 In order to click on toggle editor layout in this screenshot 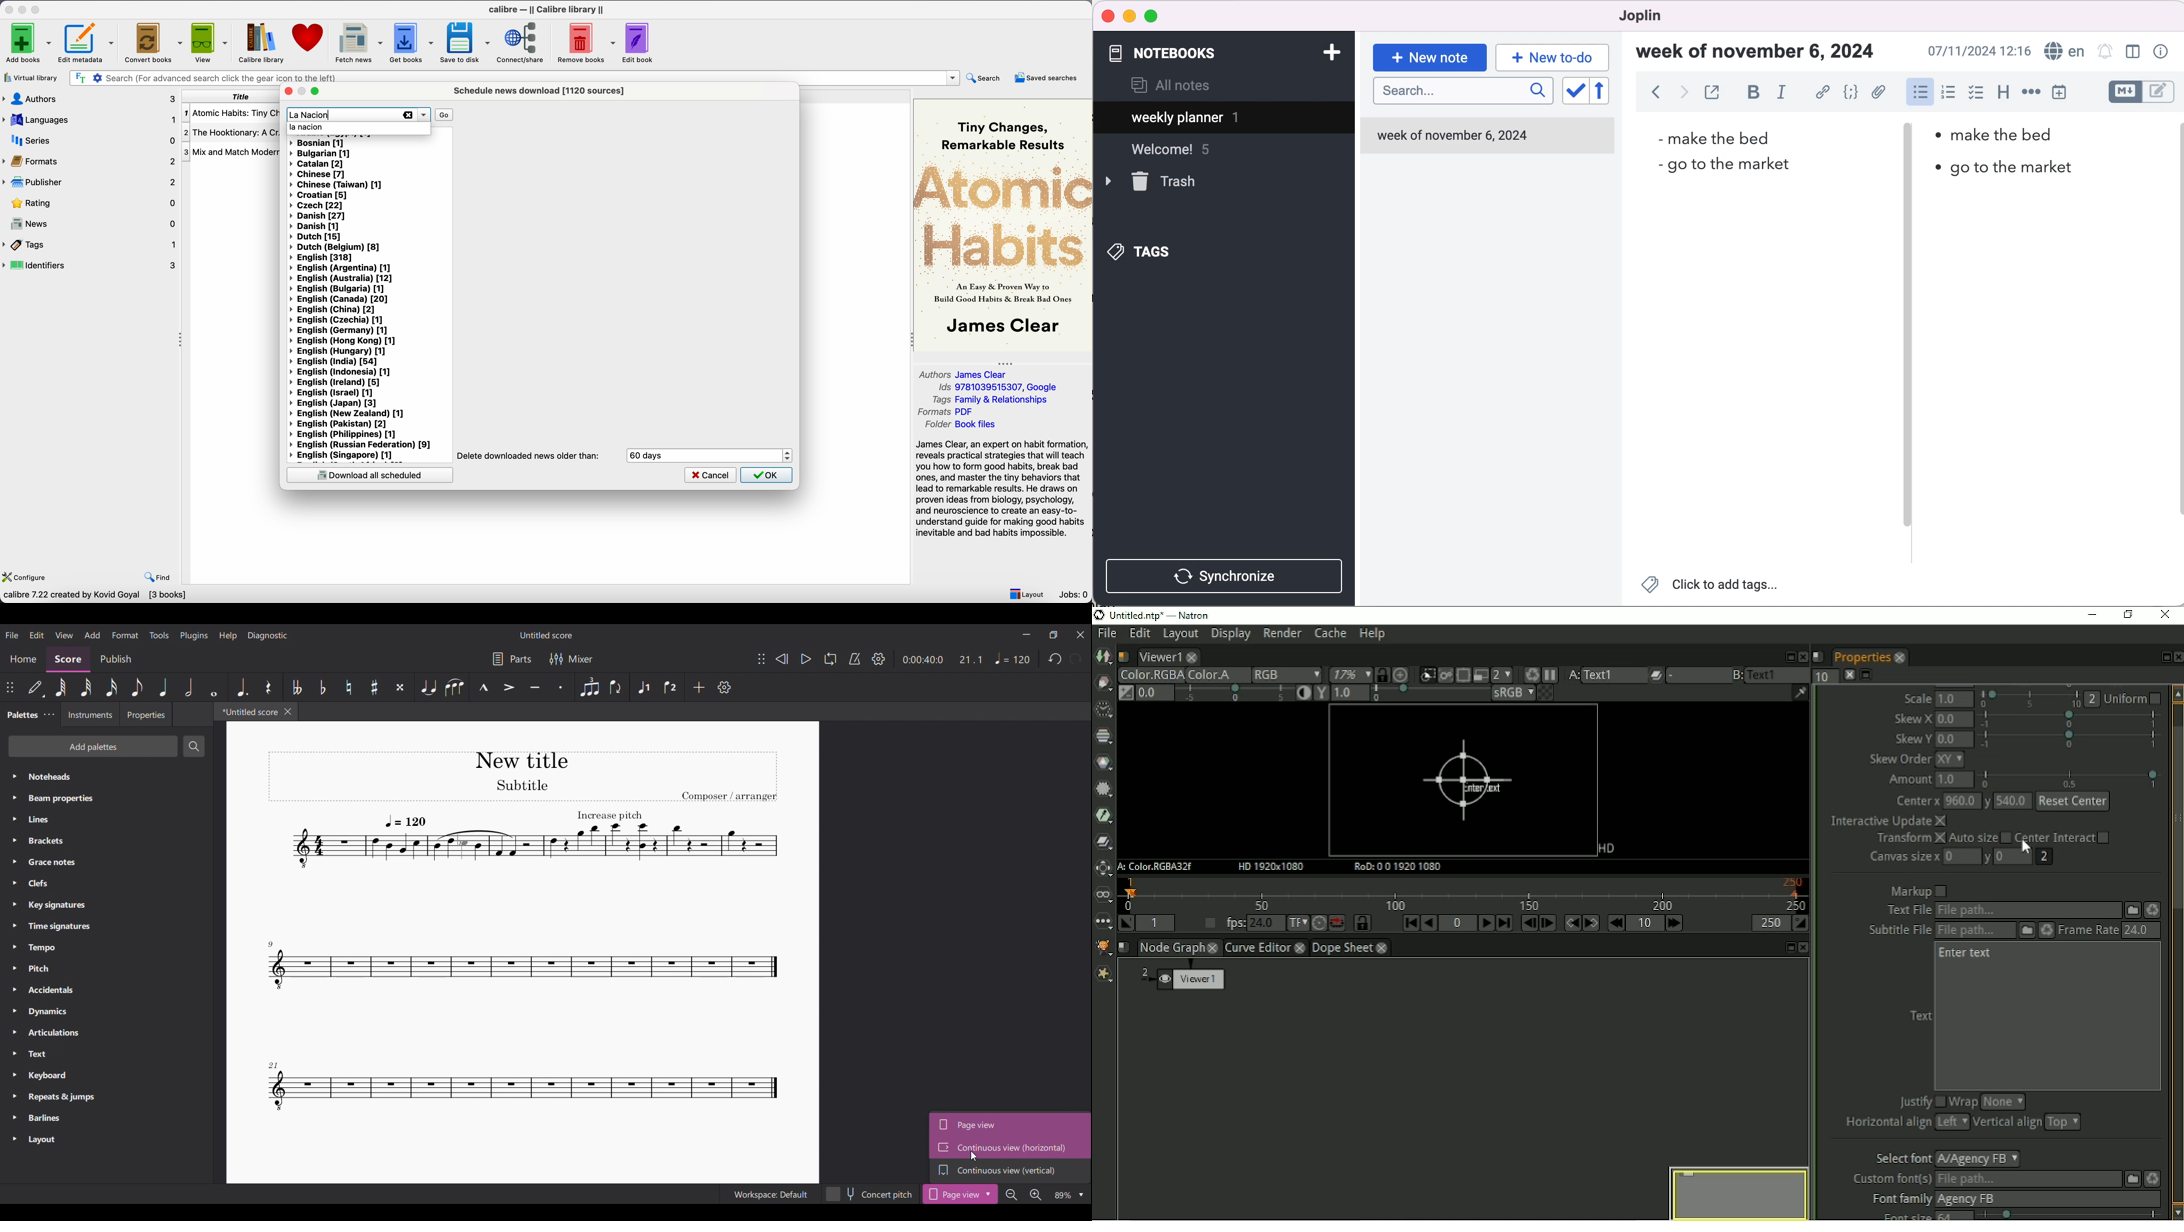, I will do `click(2135, 53)`.